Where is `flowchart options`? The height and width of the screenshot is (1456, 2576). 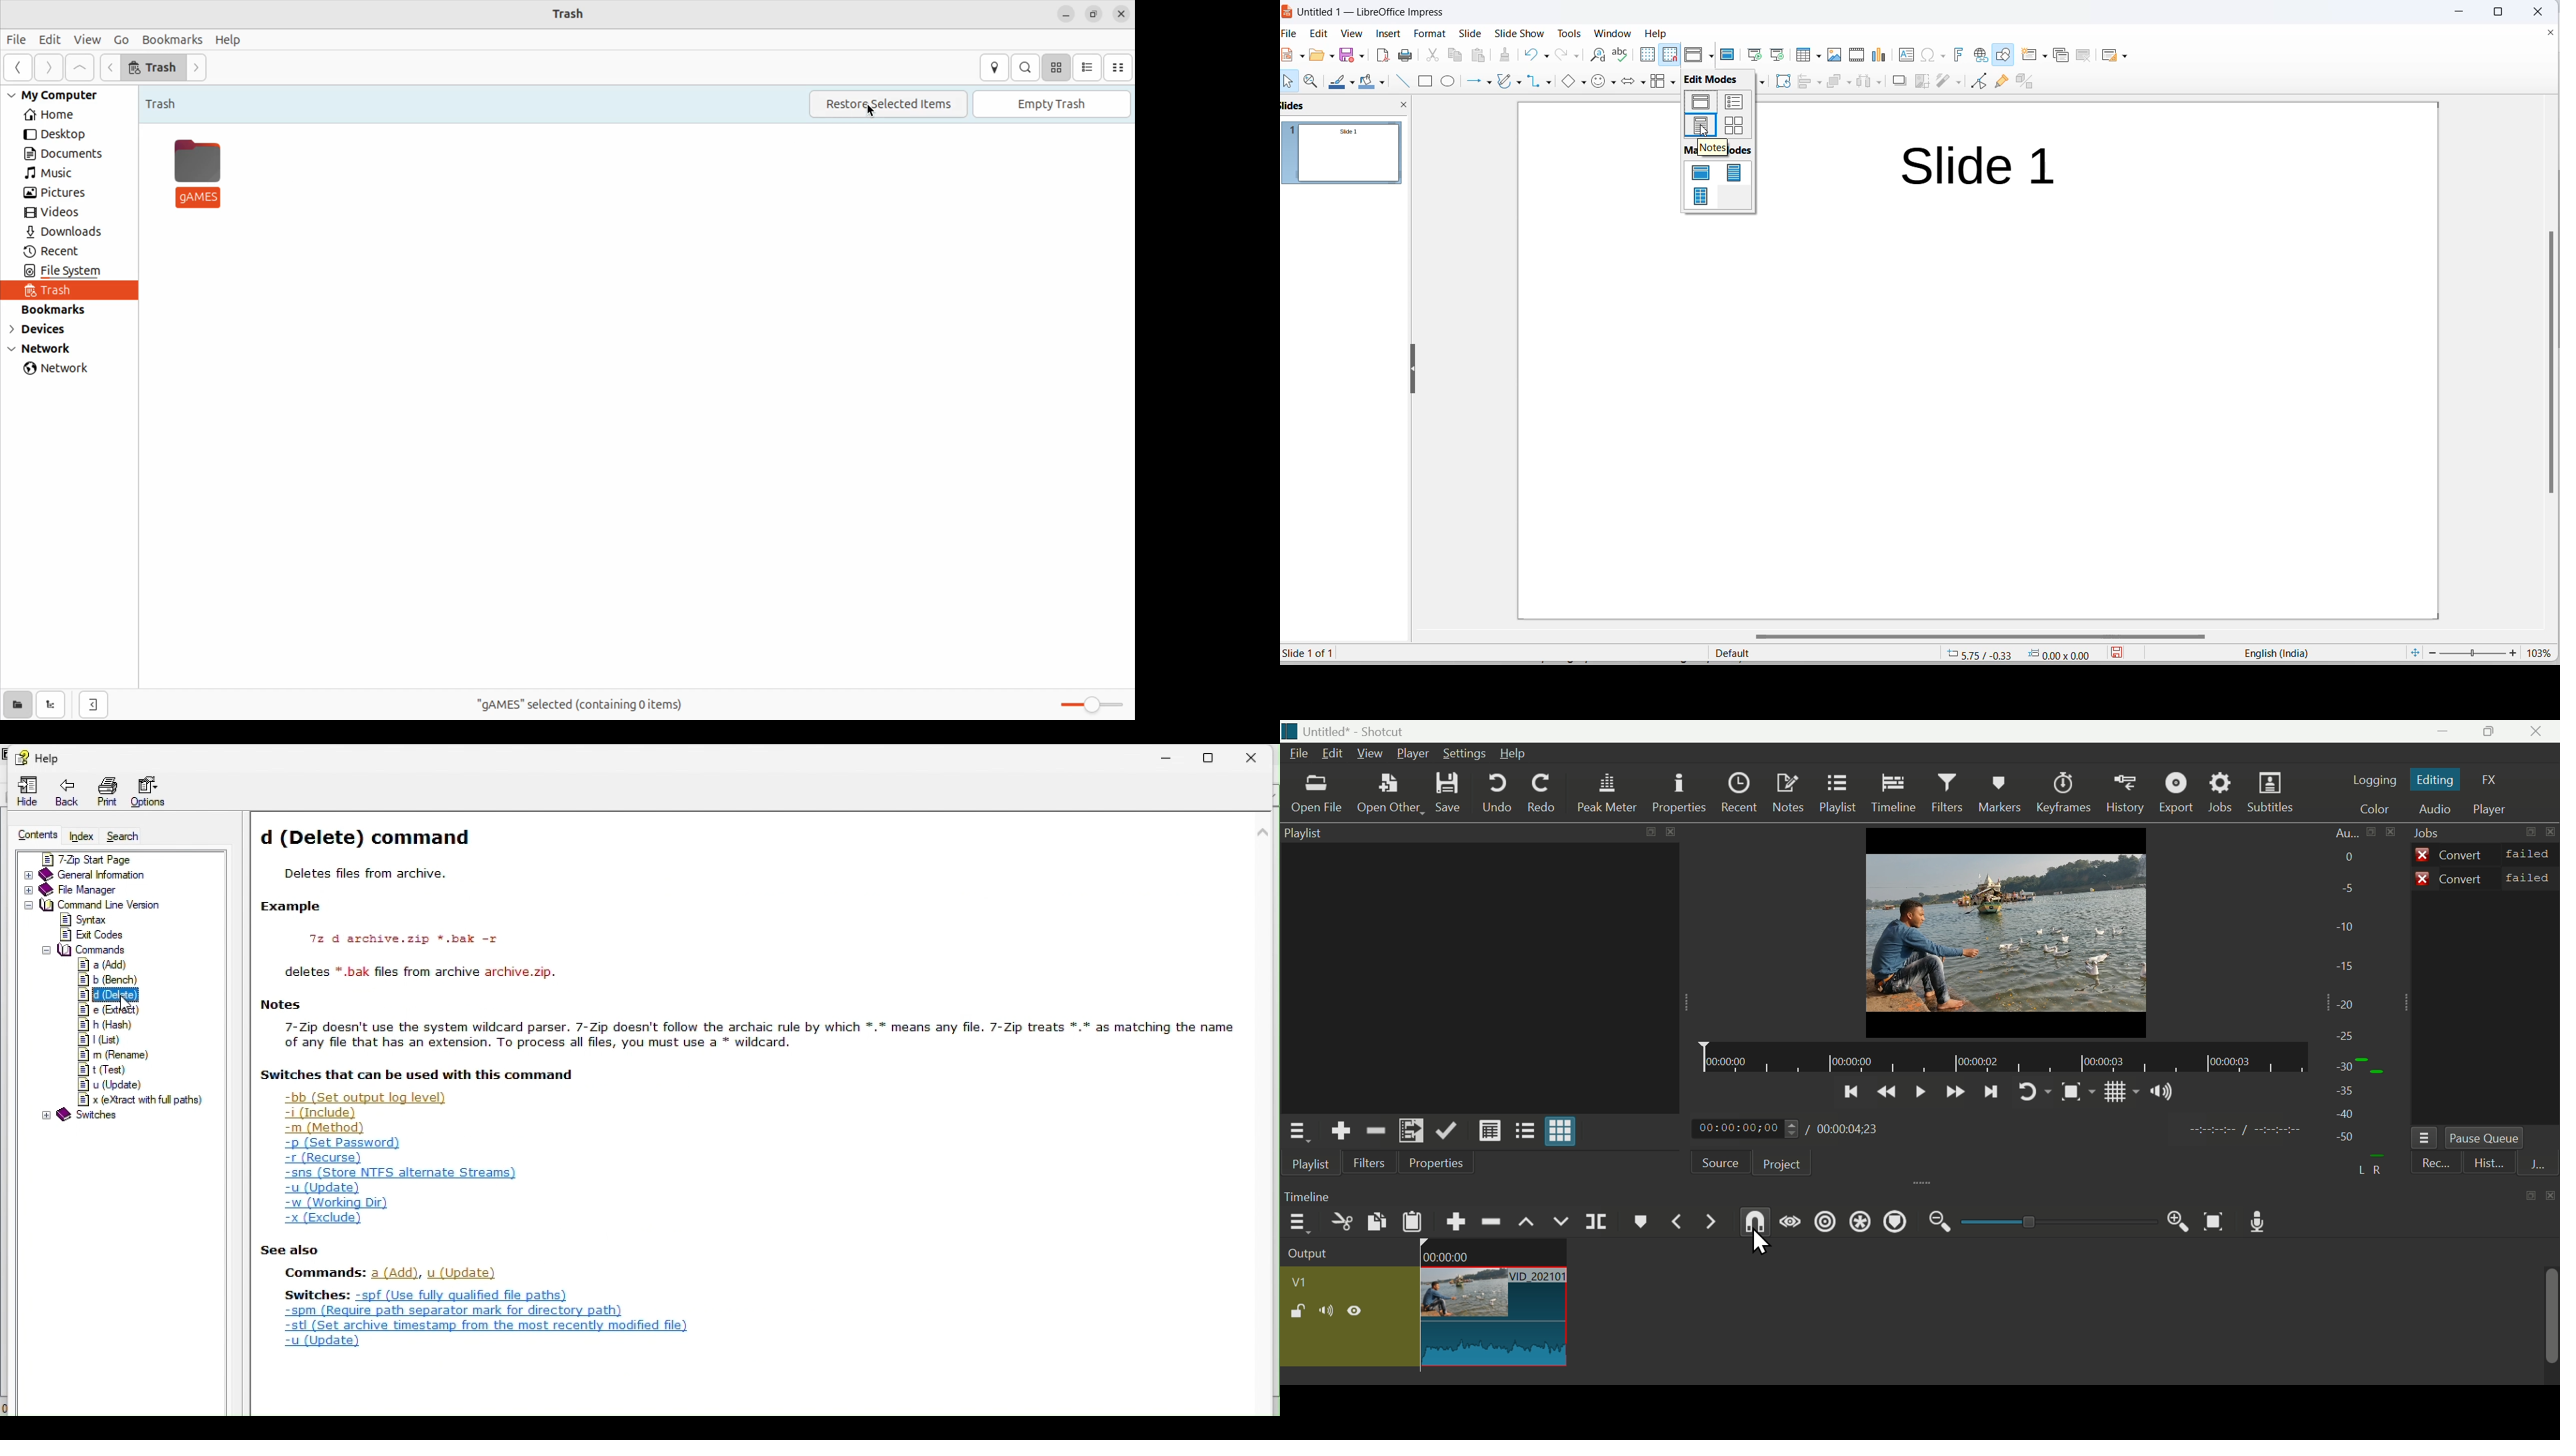
flowchart options is located at coordinates (1670, 86).